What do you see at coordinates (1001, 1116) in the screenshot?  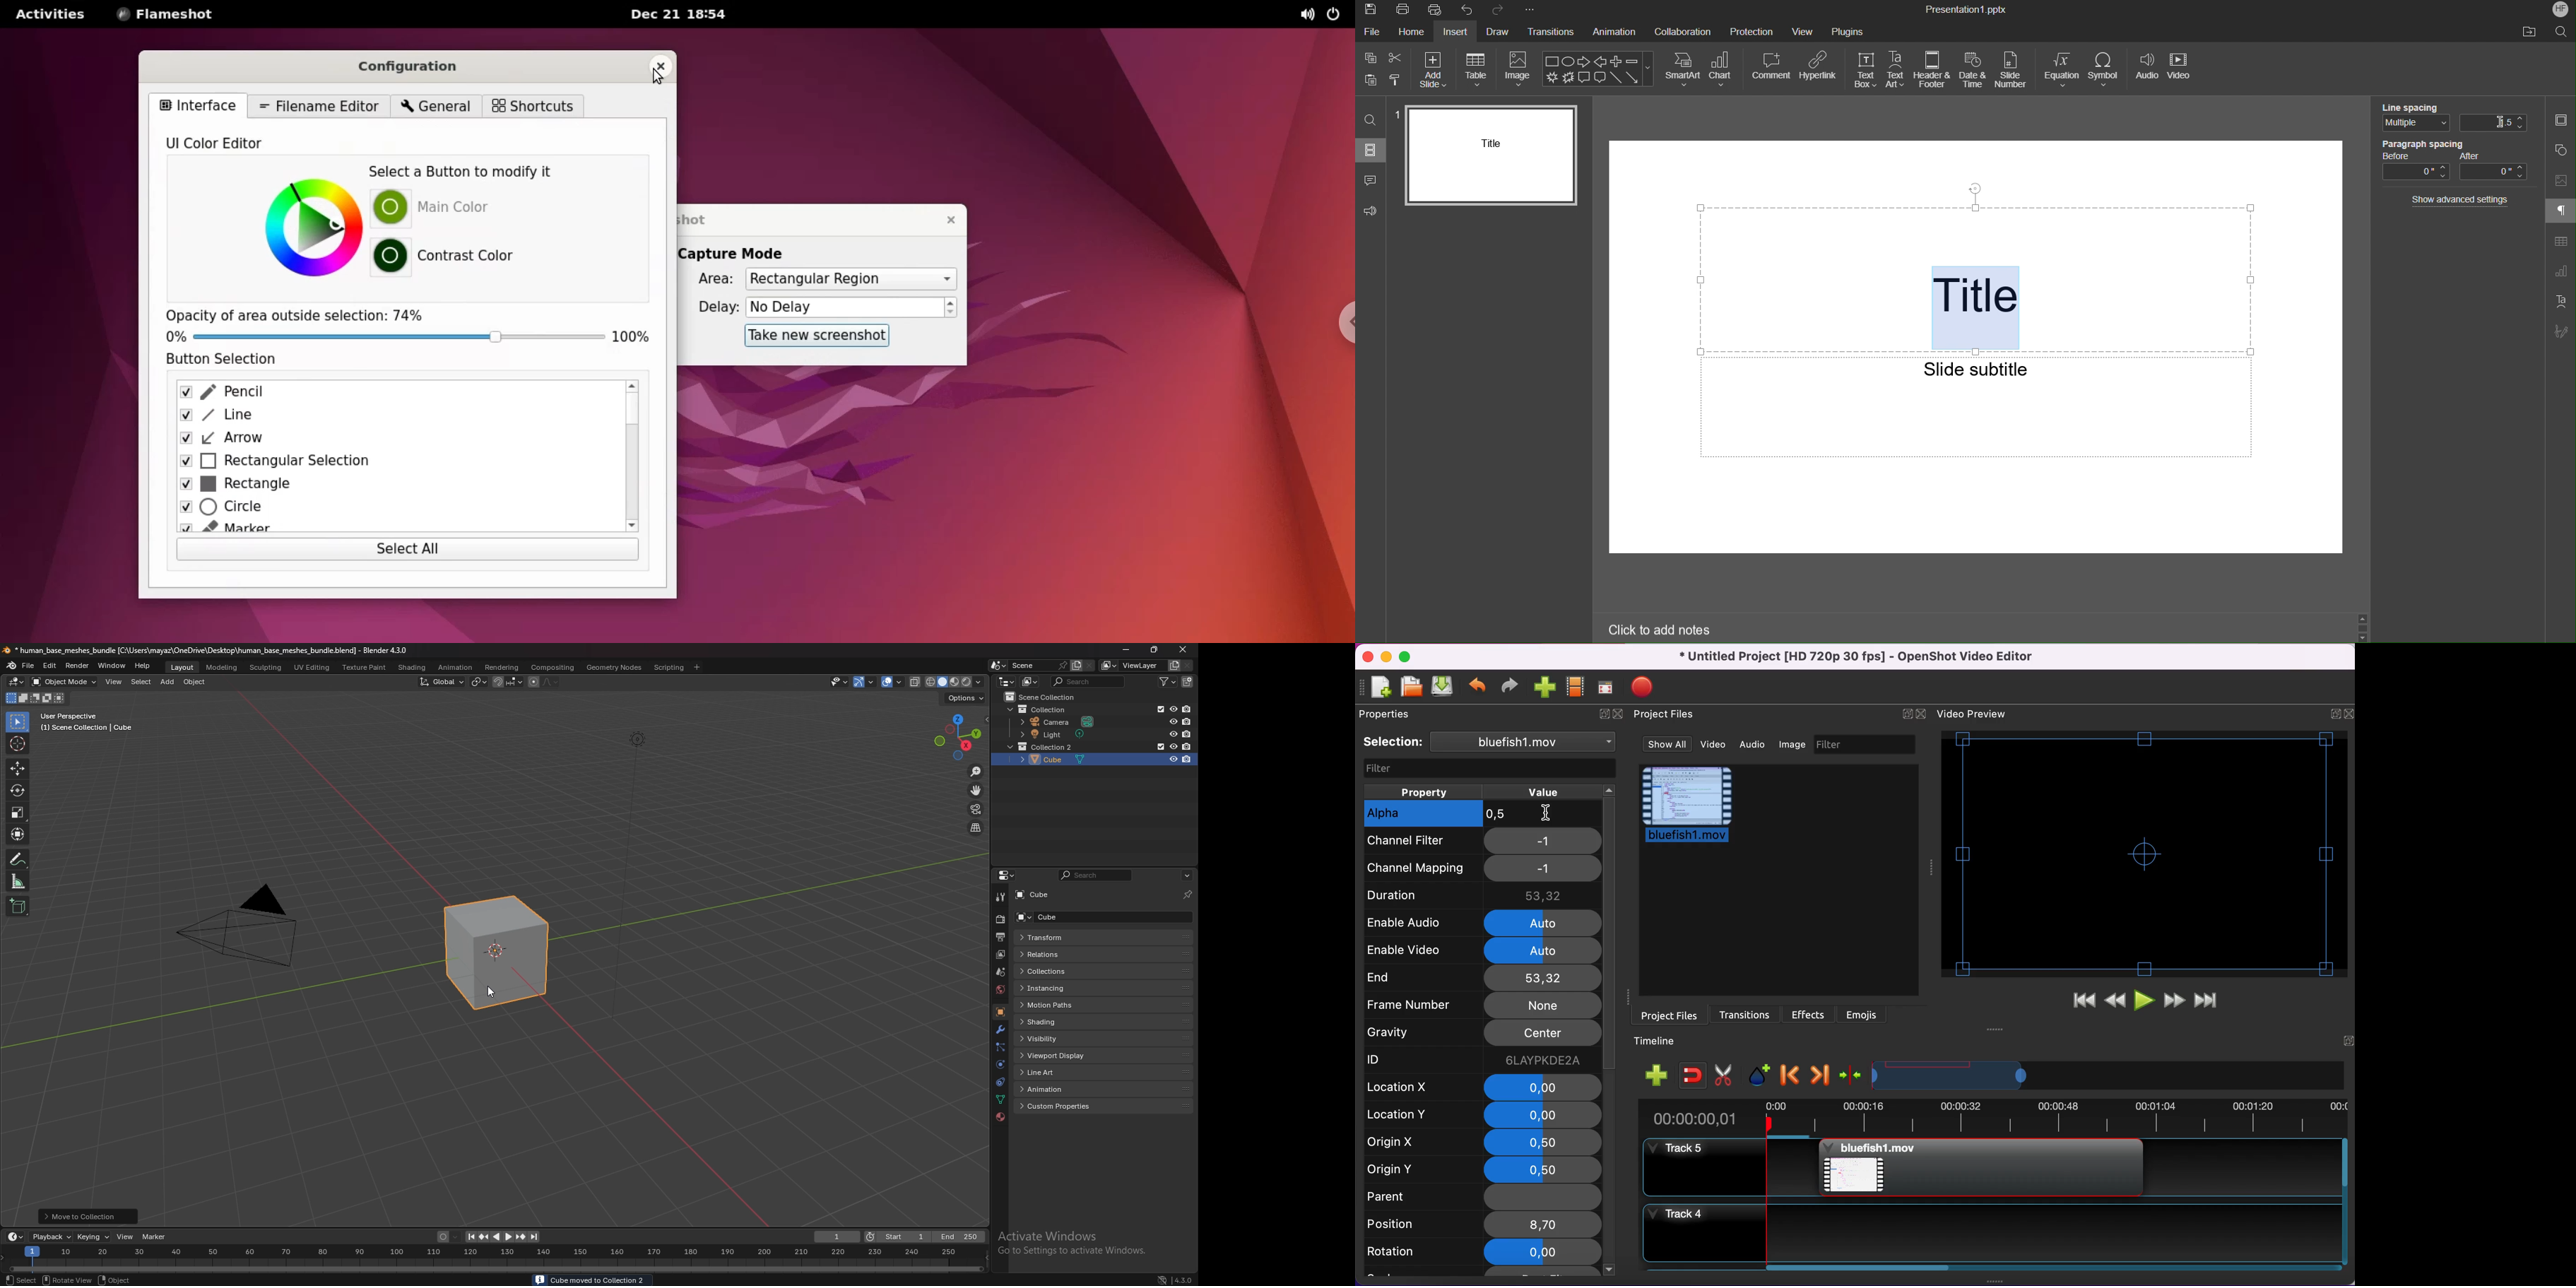 I see `material` at bounding box center [1001, 1116].